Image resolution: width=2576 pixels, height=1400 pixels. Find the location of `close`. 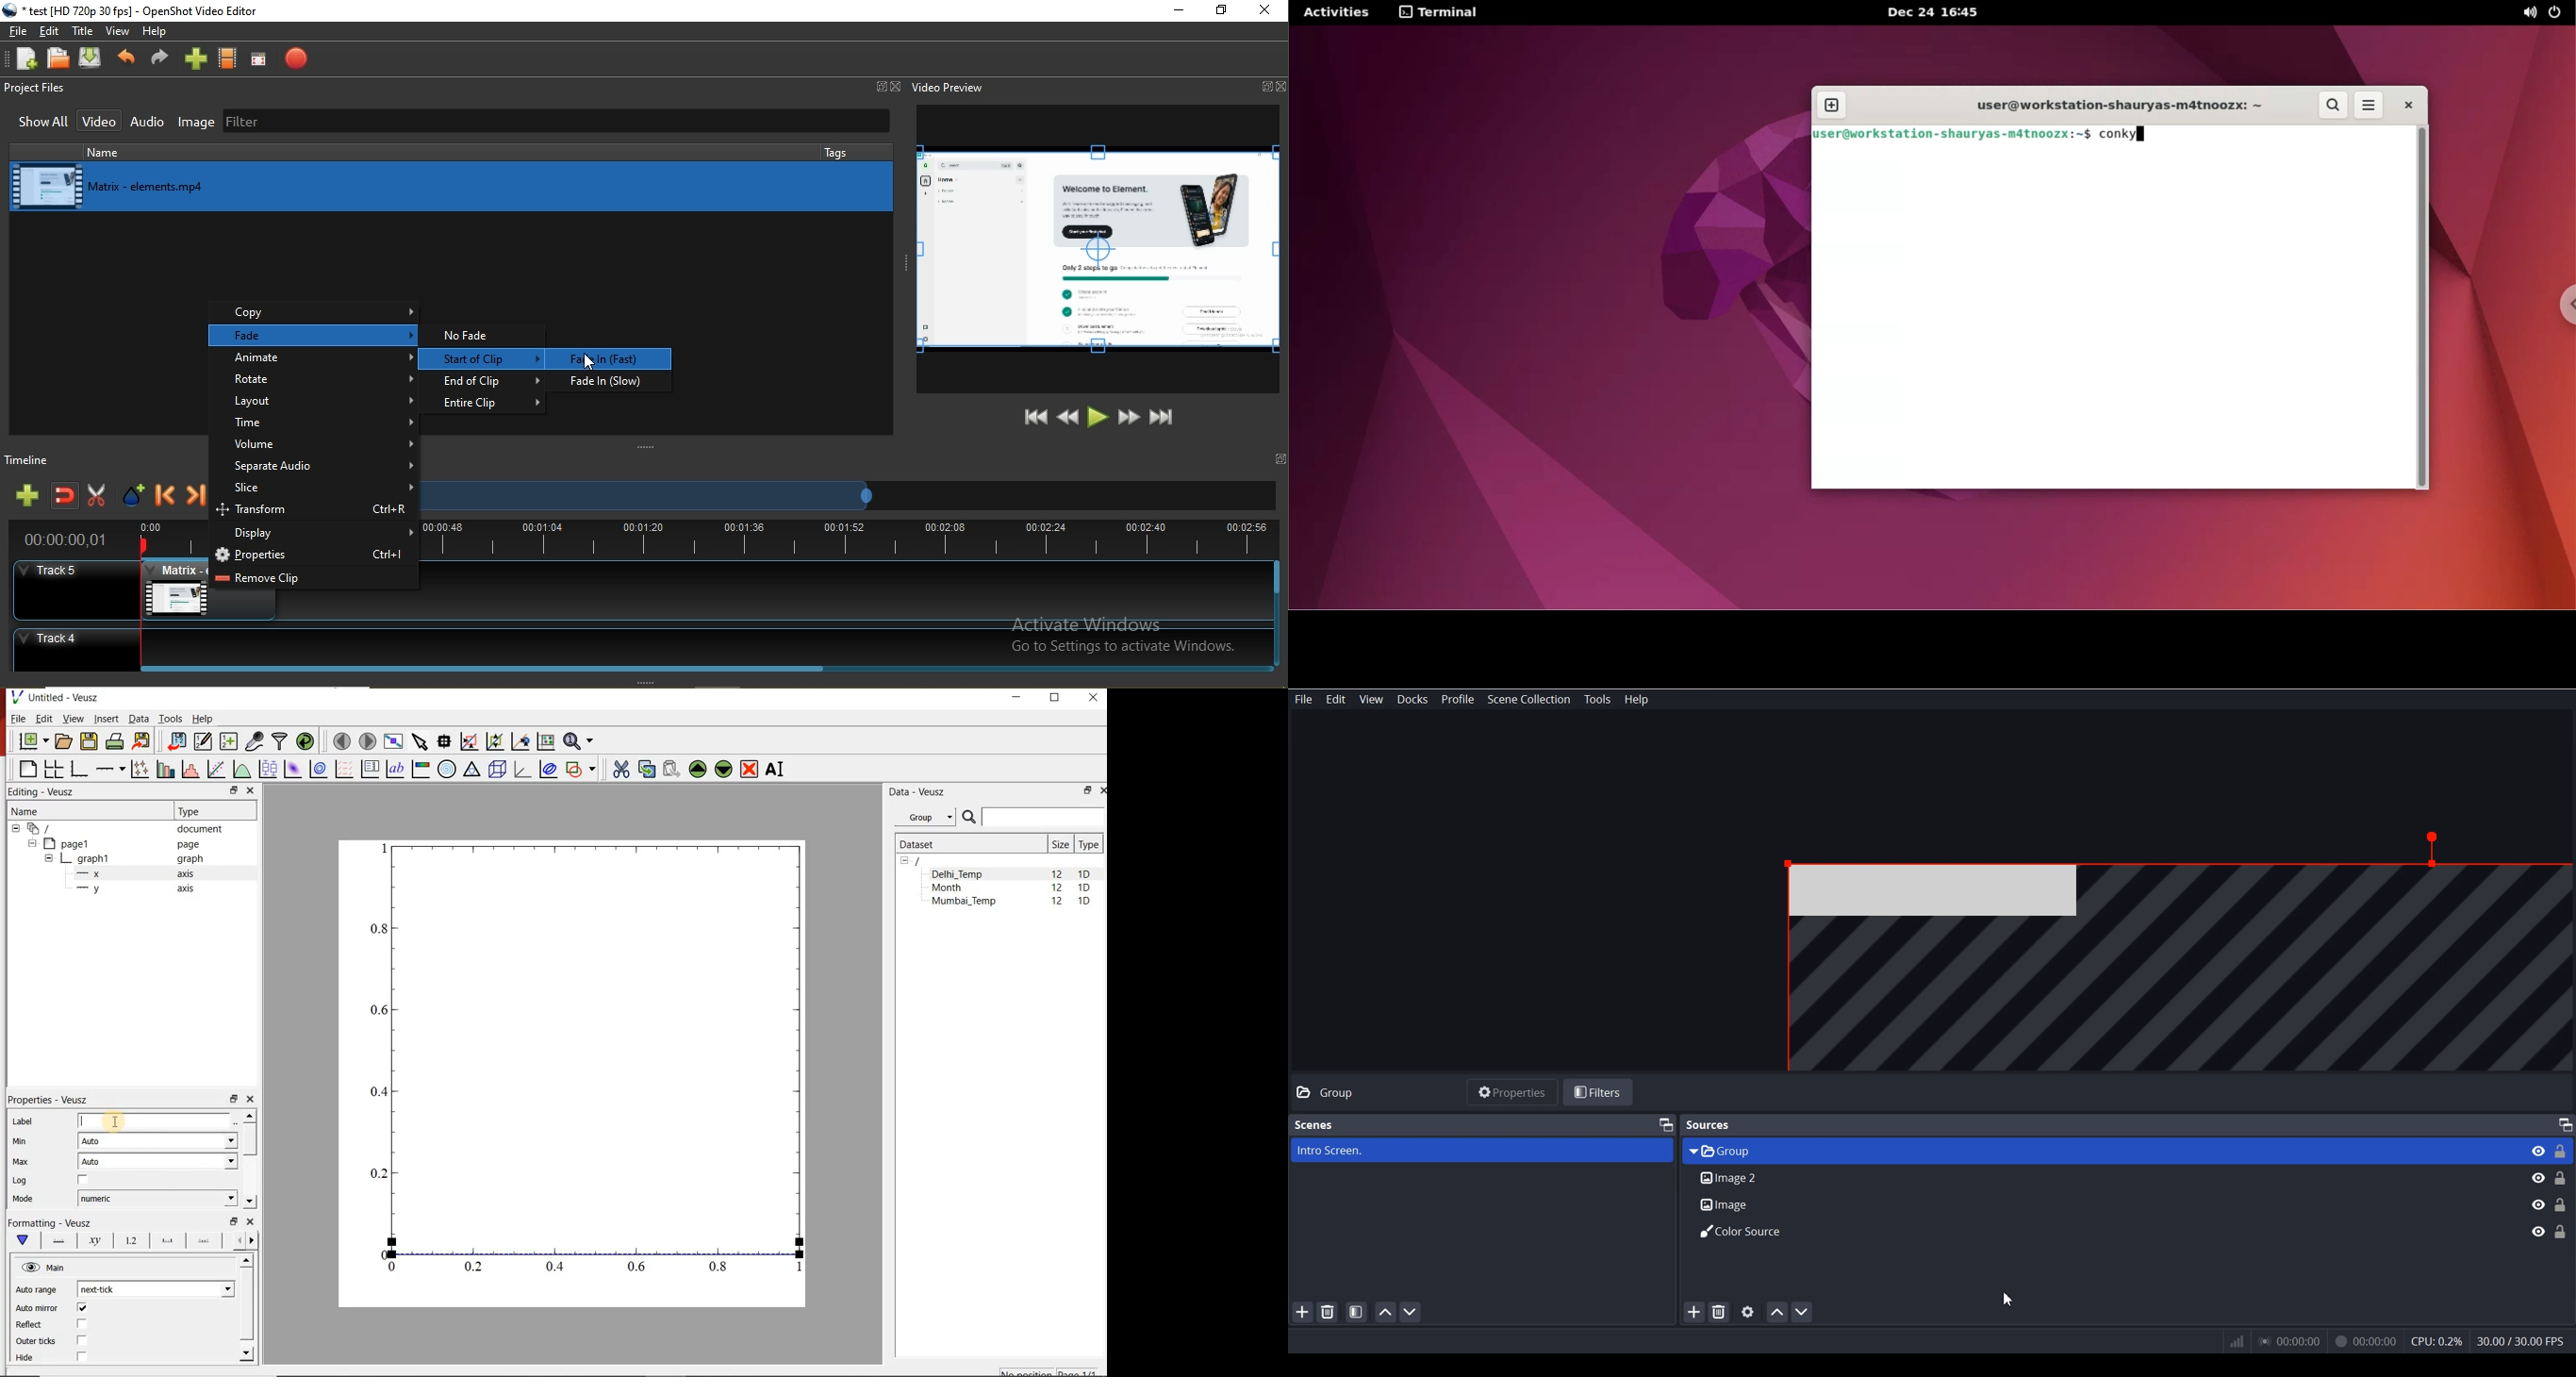

close is located at coordinates (1264, 11).